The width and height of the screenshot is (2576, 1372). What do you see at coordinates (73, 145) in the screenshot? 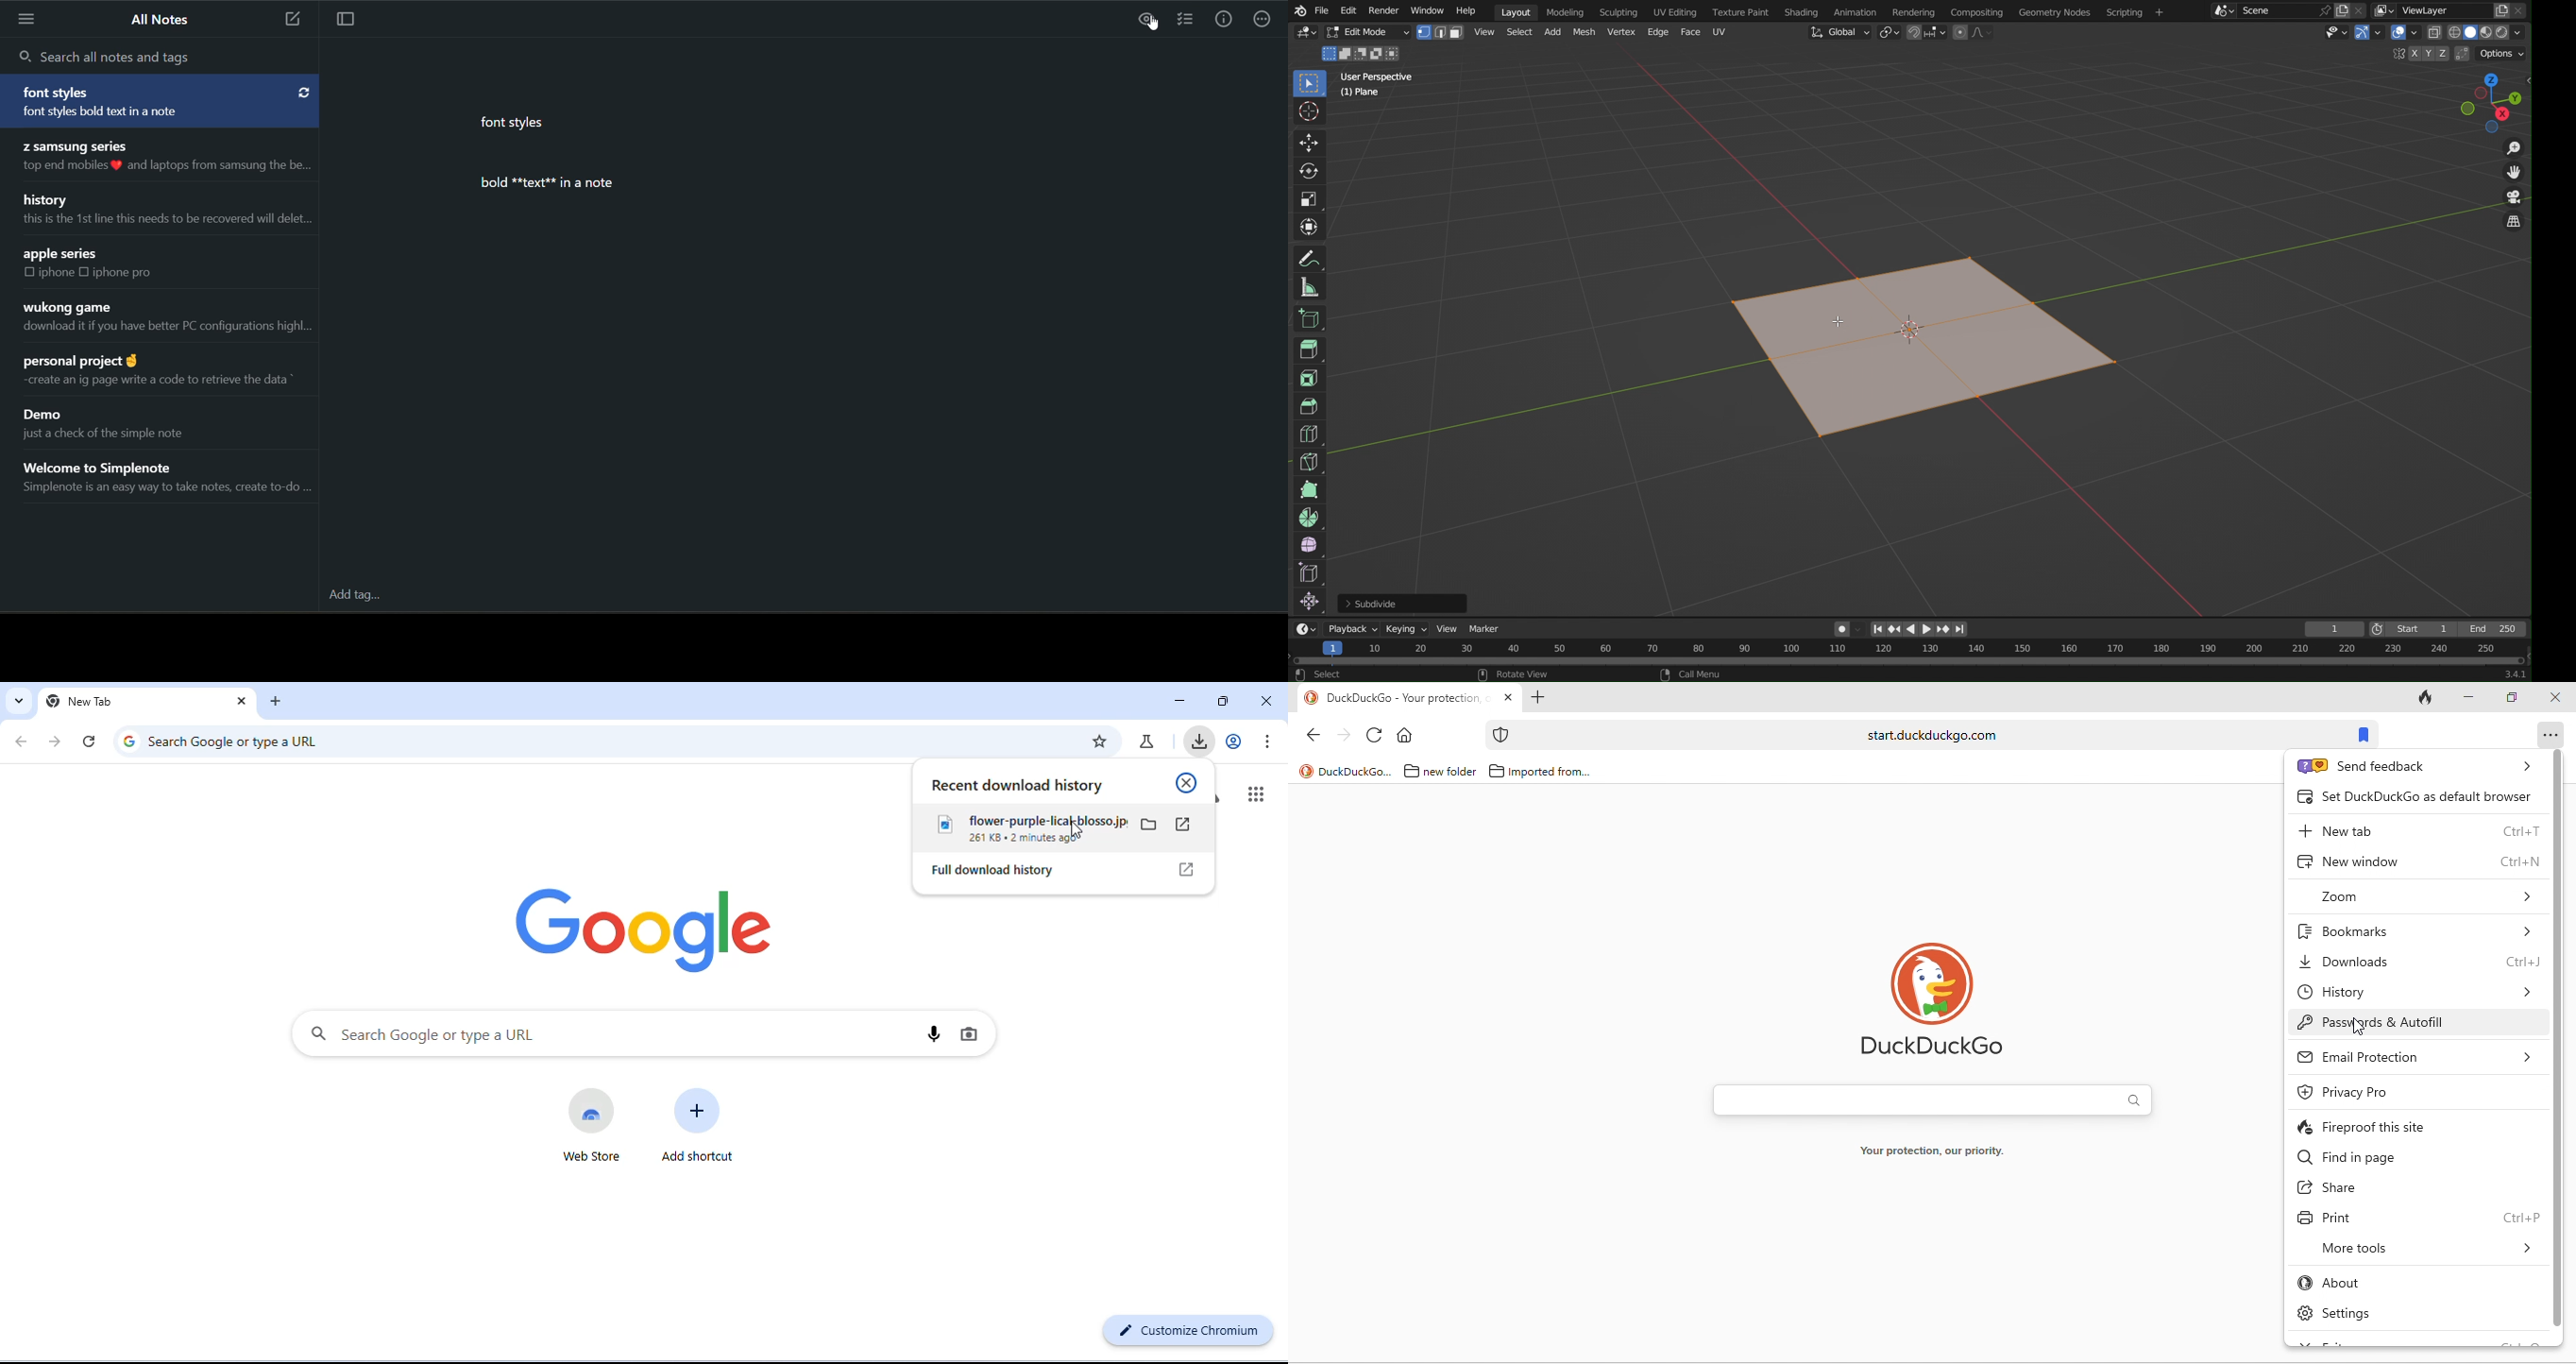
I see `Z samsung series` at bounding box center [73, 145].